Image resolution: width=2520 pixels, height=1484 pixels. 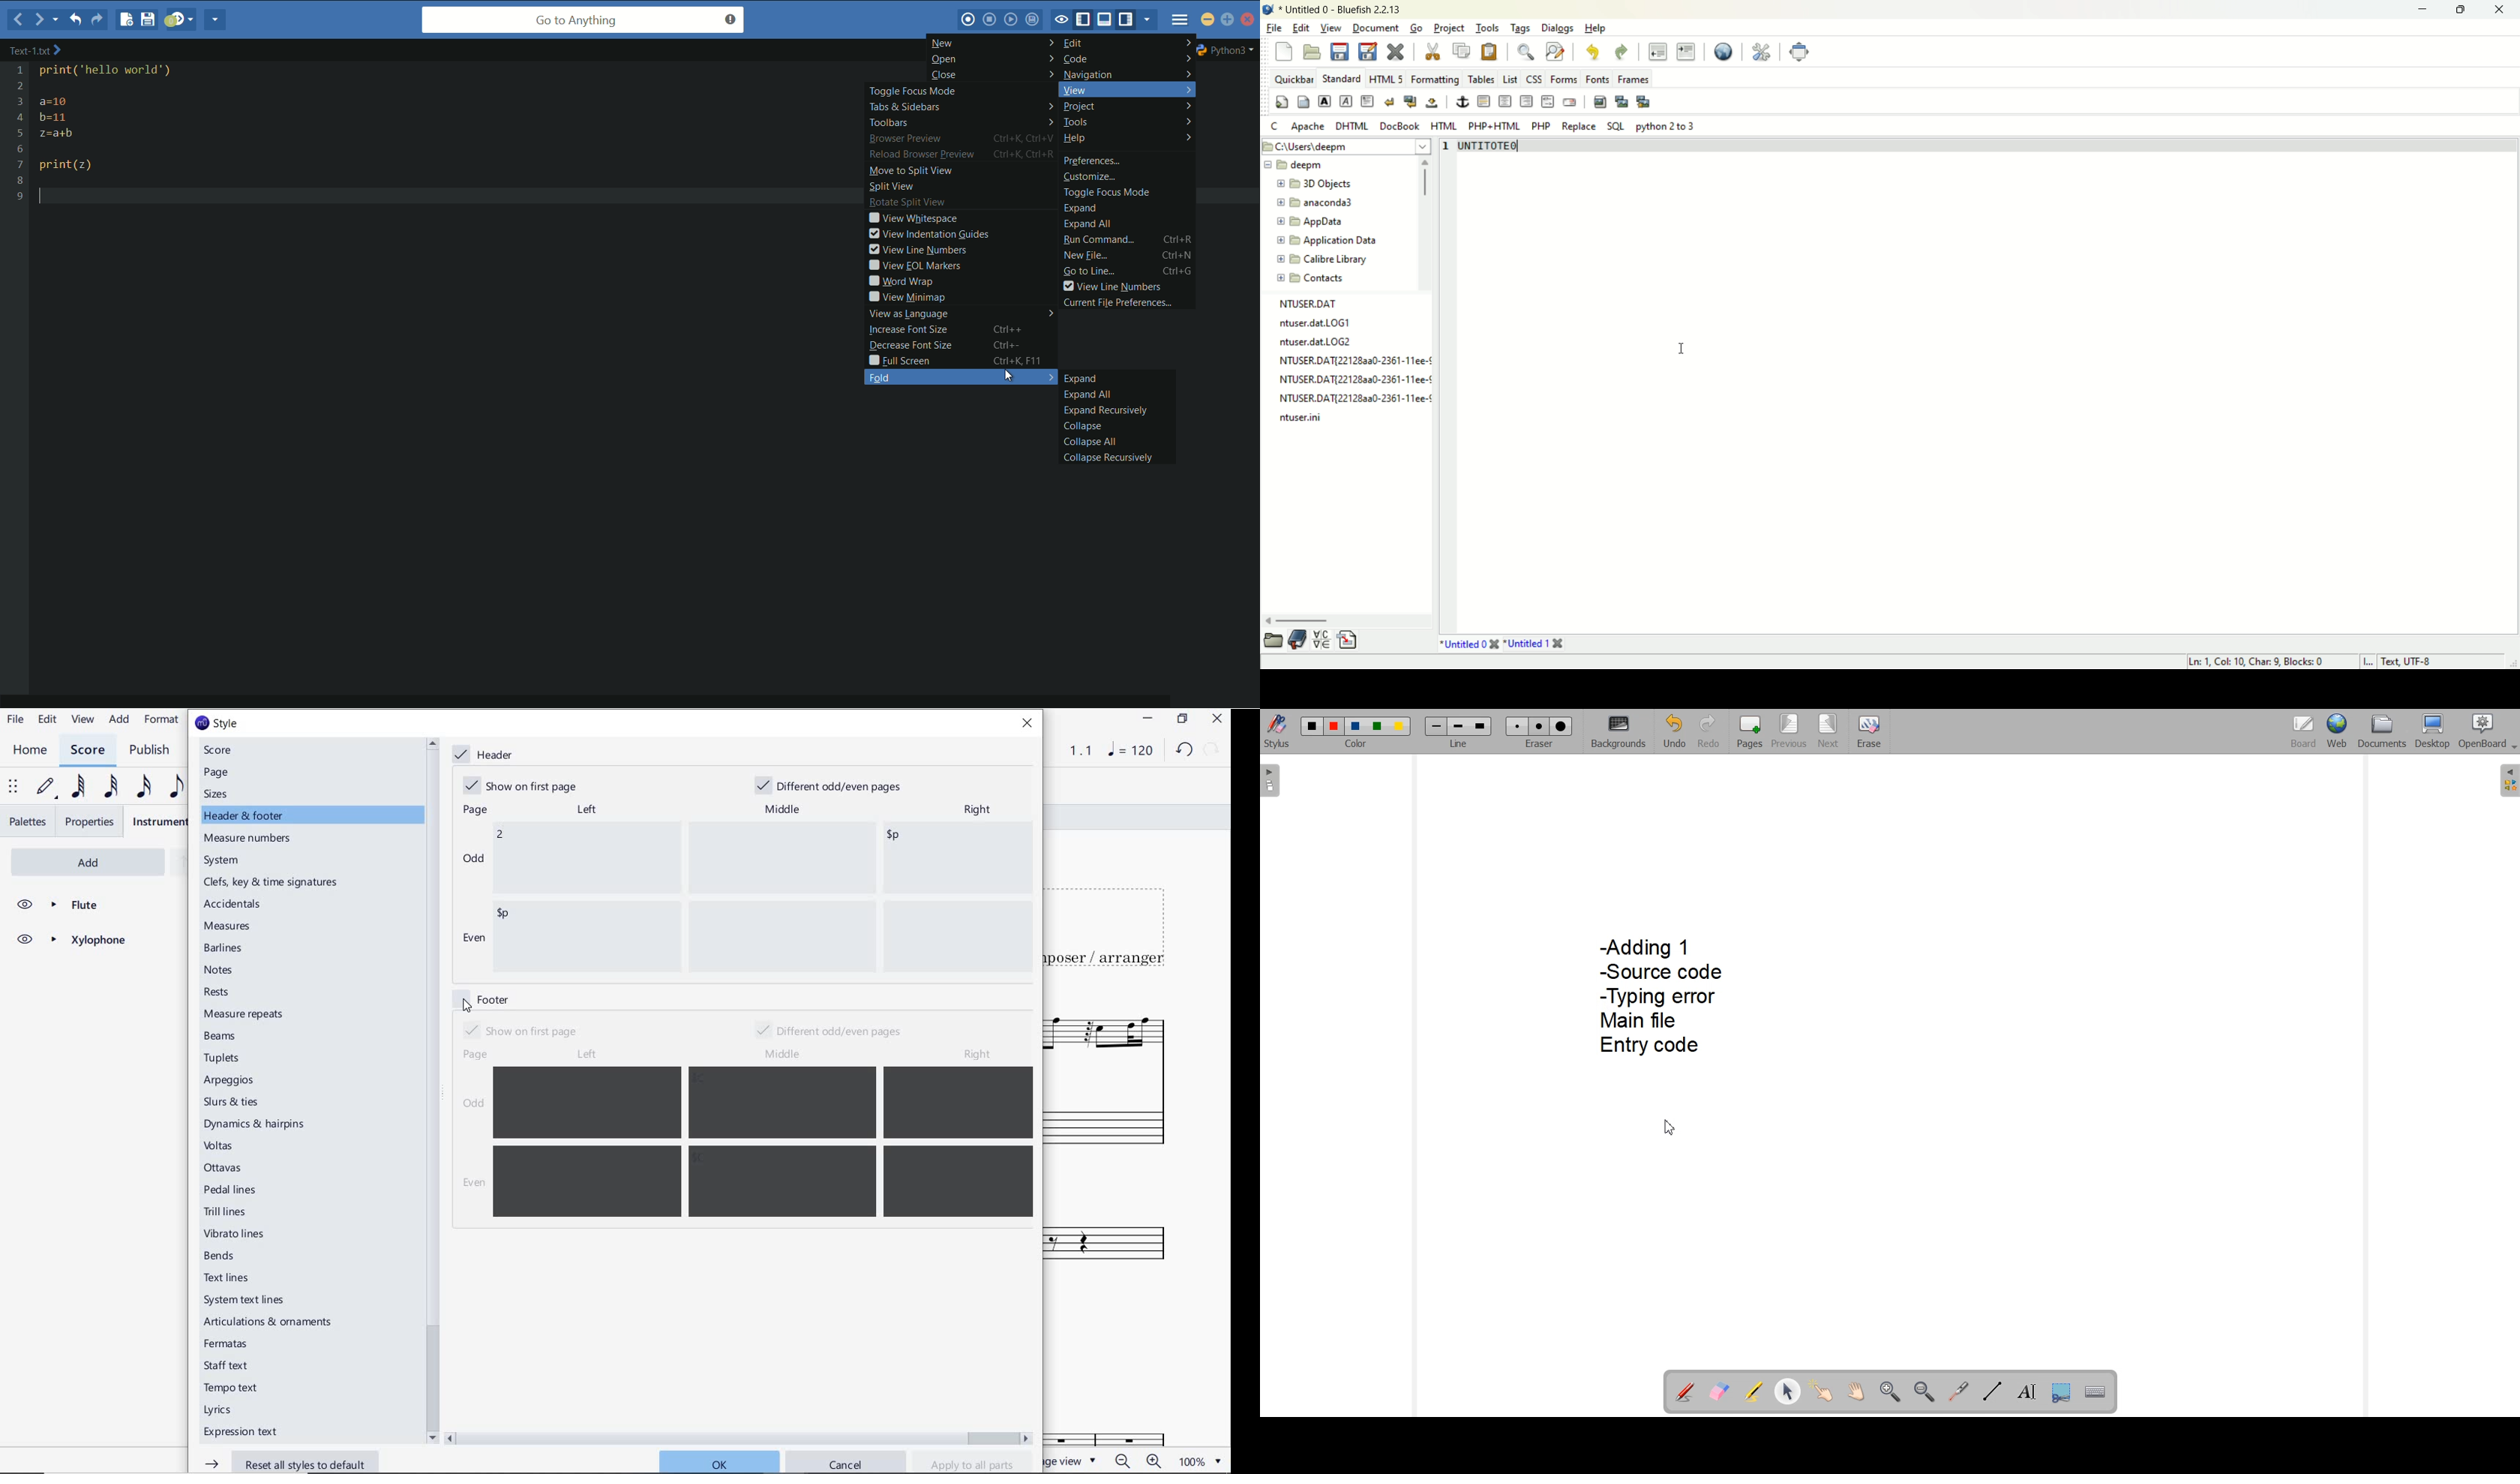 I want to click on deepm, so click(x=1299, y=163).